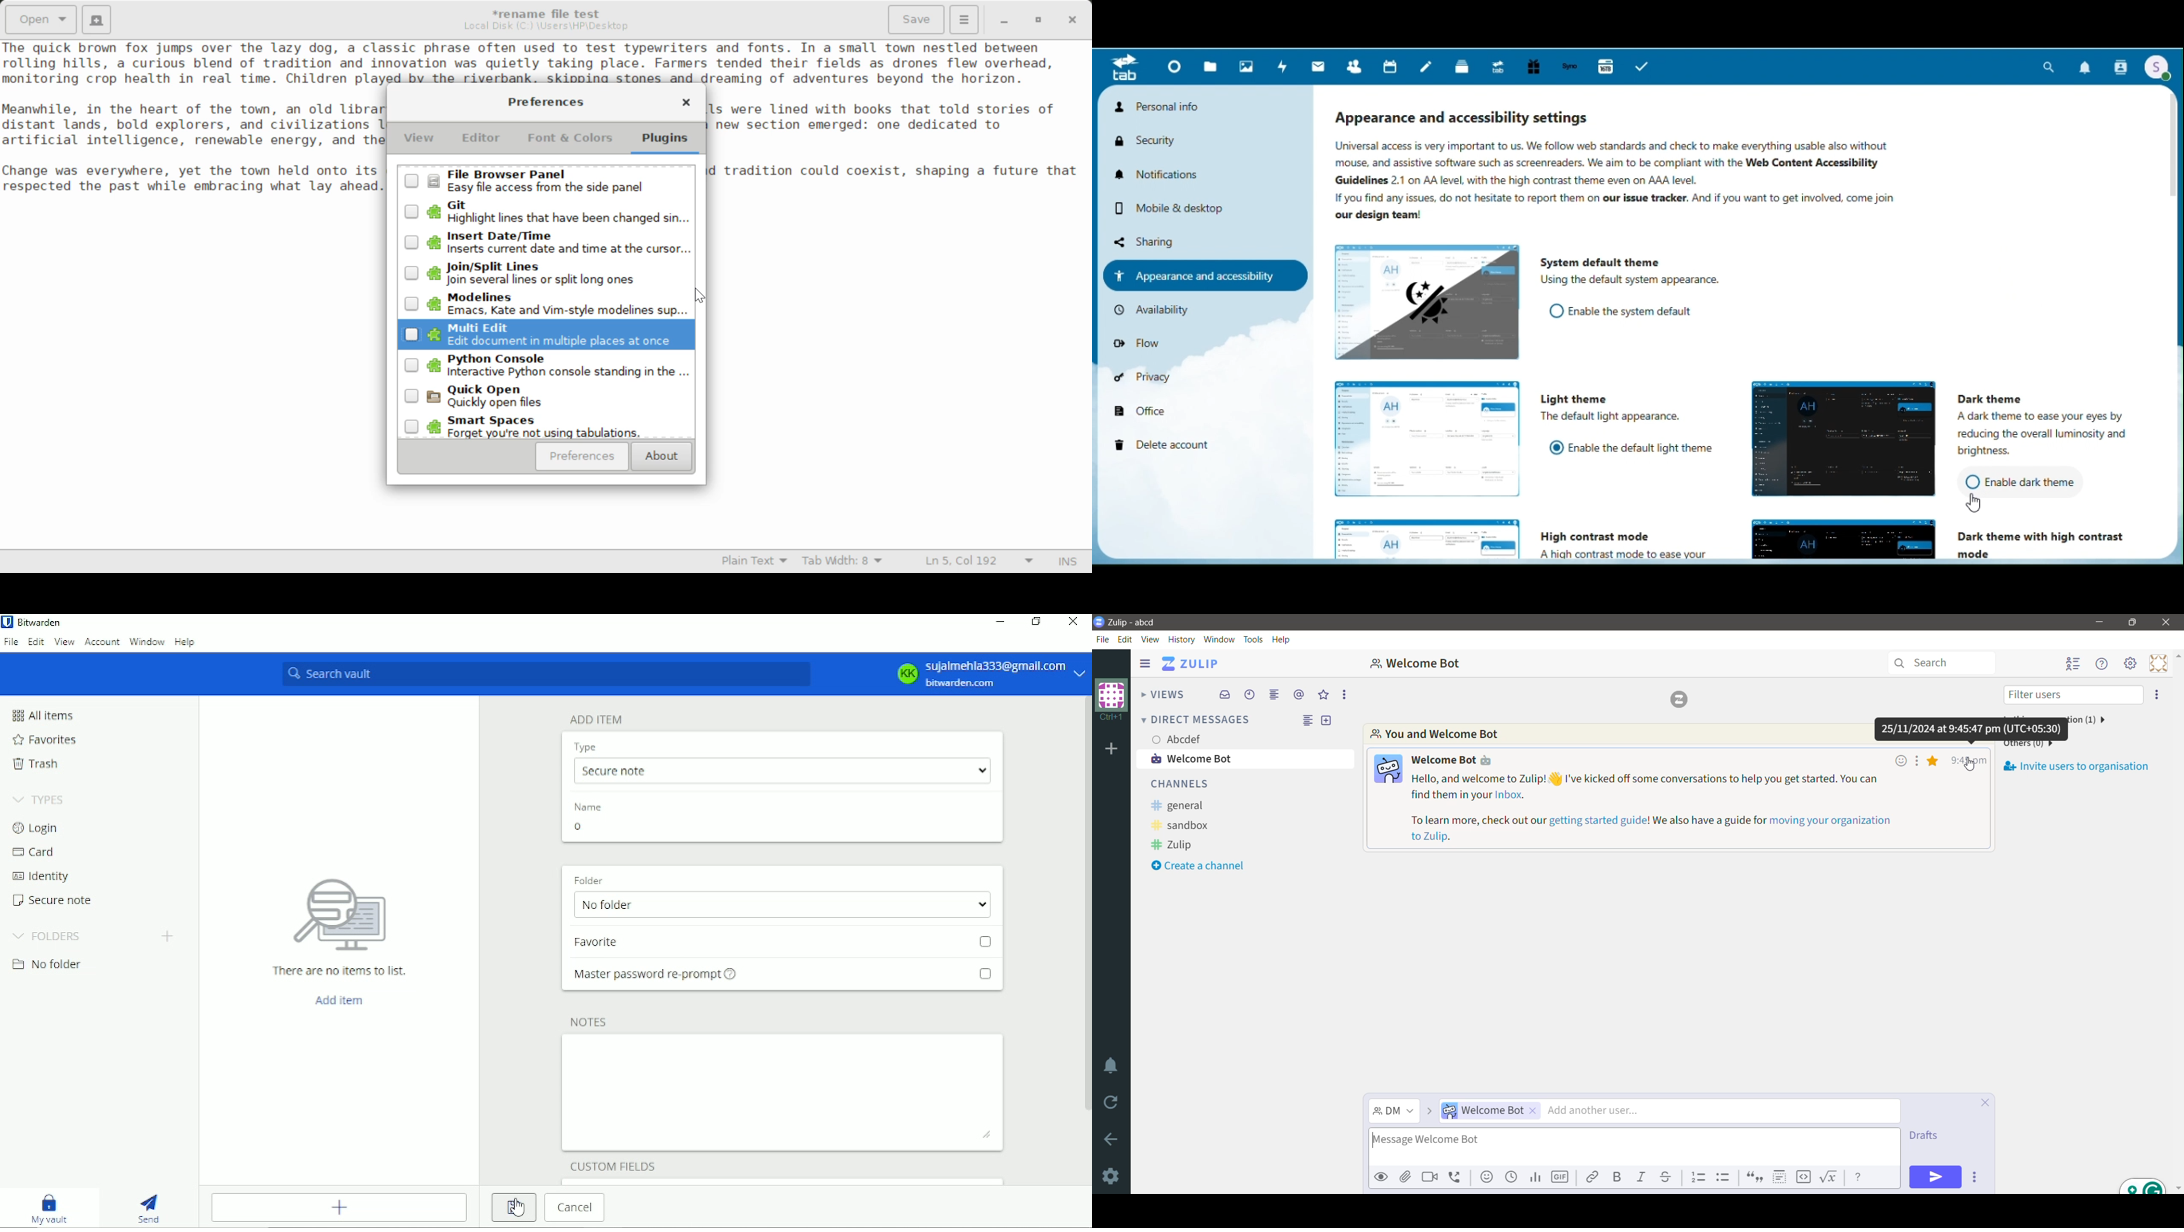 Image resolution: width=2184 pixels, height=1232 pixels. Describe the element at coordinates (1697, 809) in the screenshot. I see `Message content` at that location.